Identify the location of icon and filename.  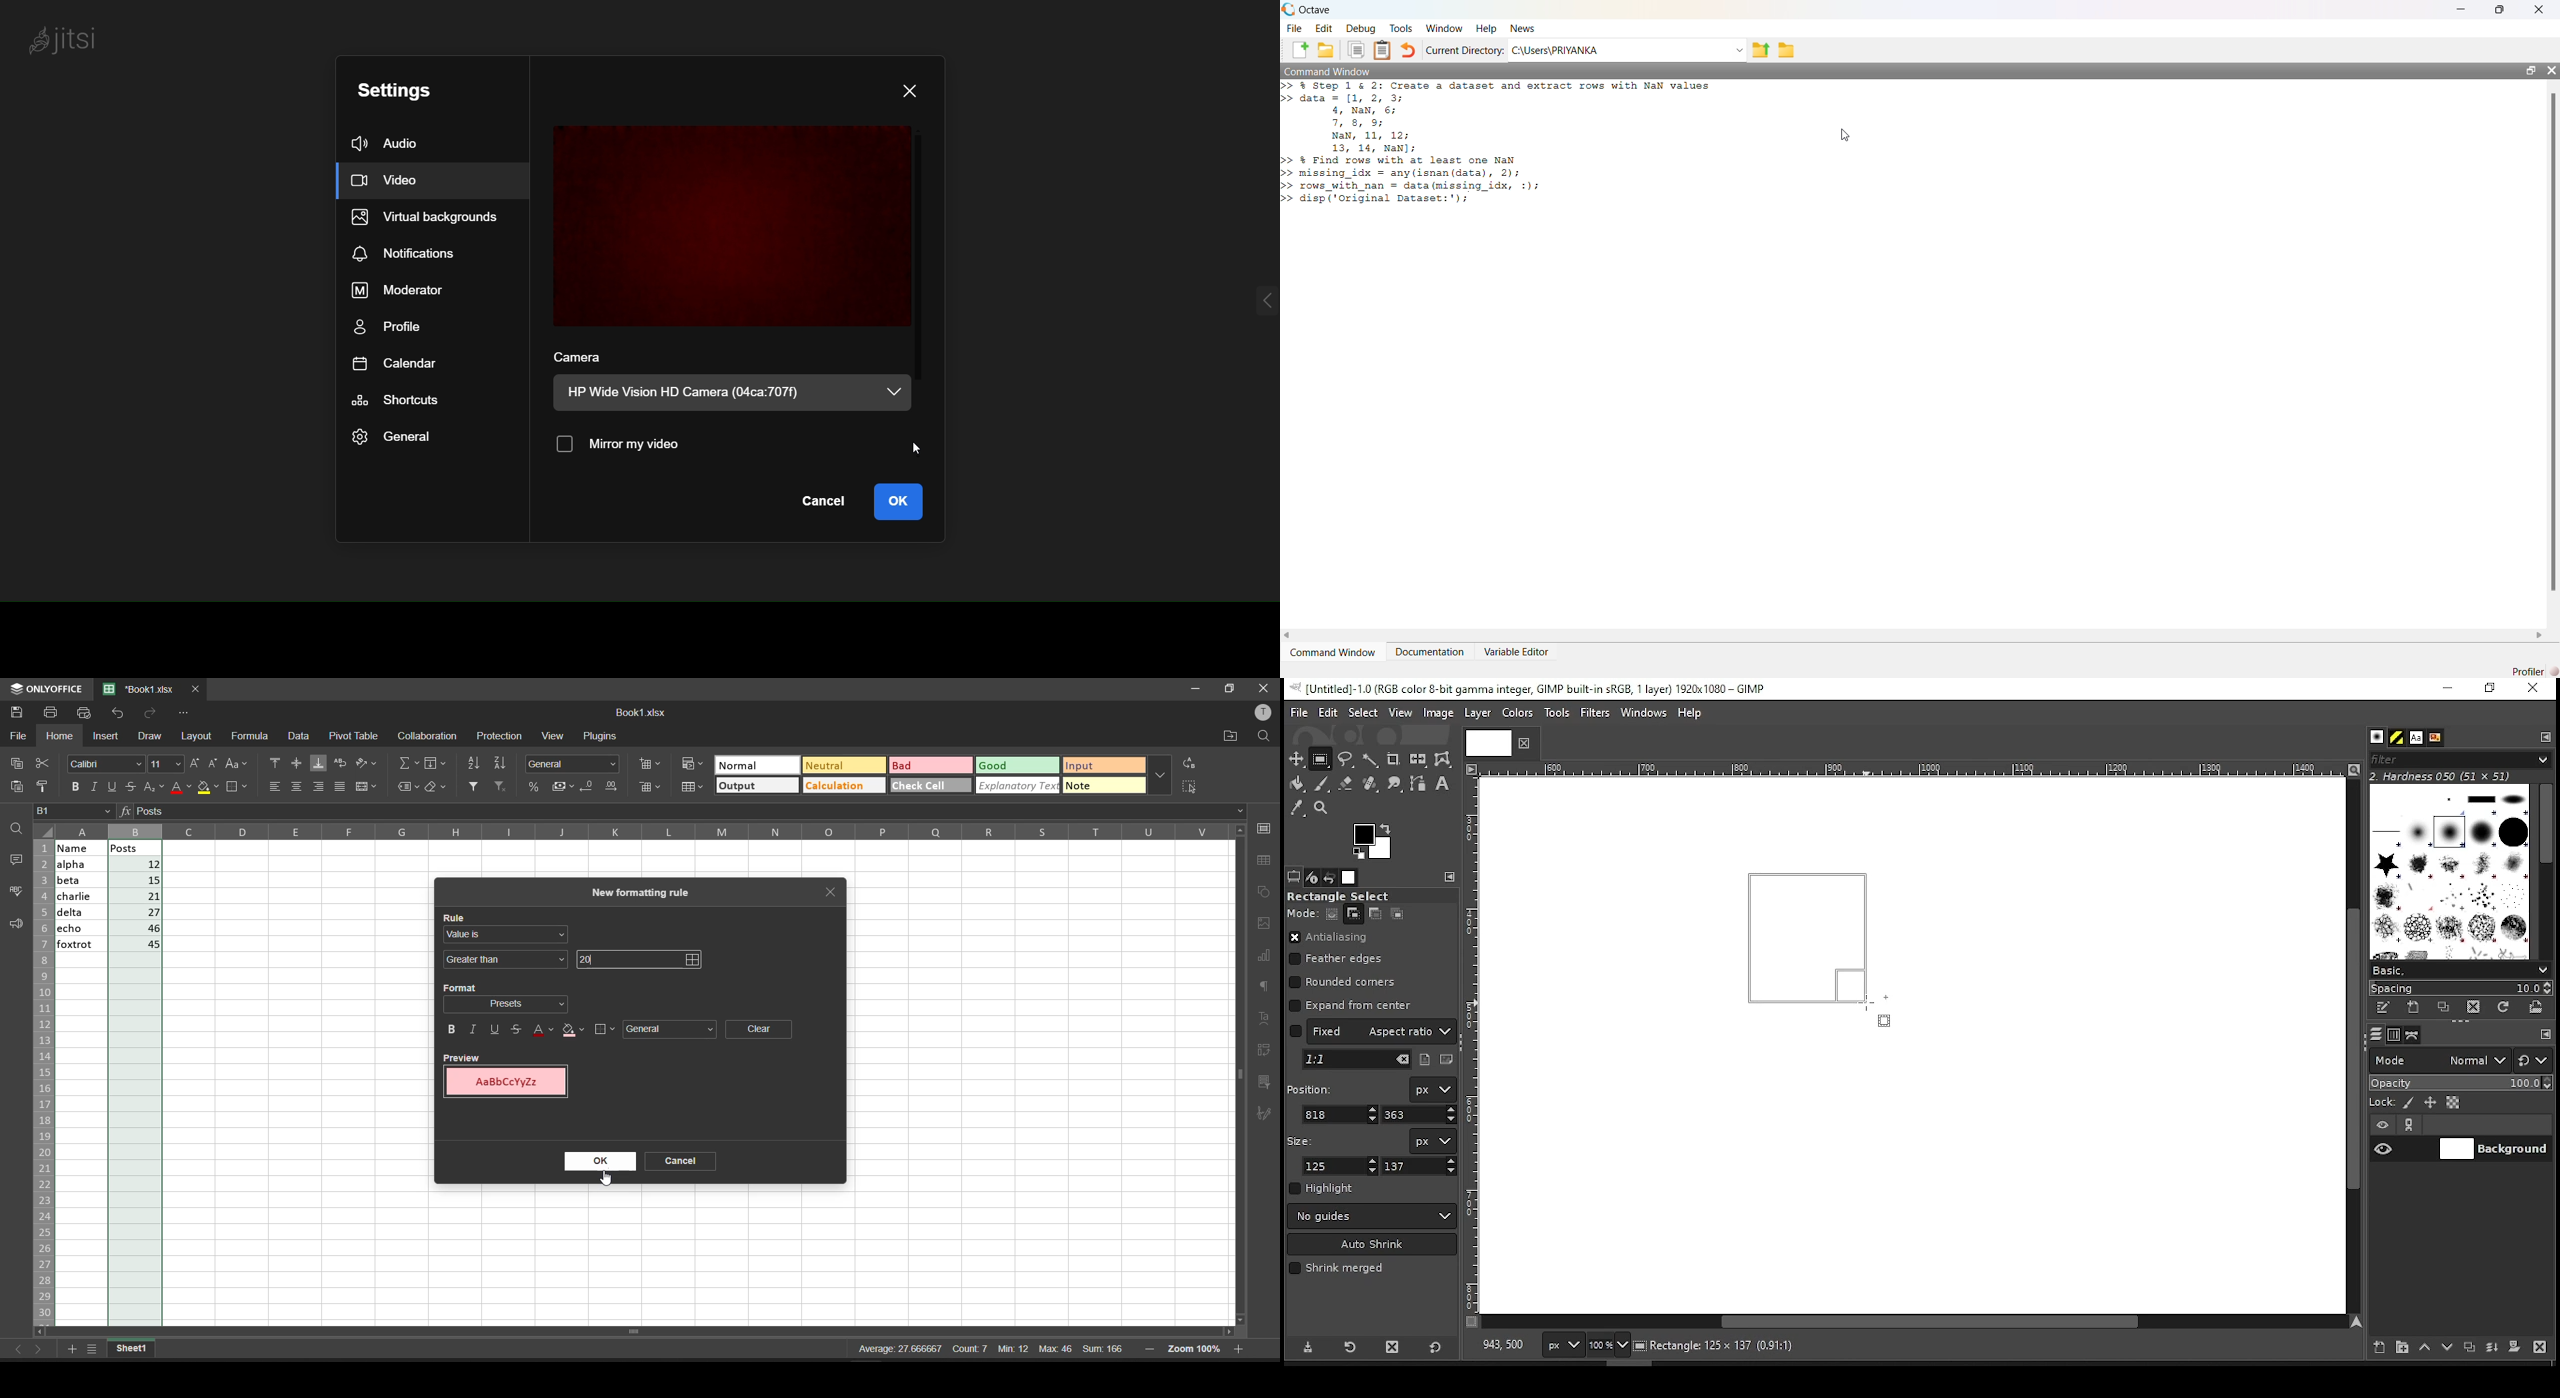
(1532, 687).